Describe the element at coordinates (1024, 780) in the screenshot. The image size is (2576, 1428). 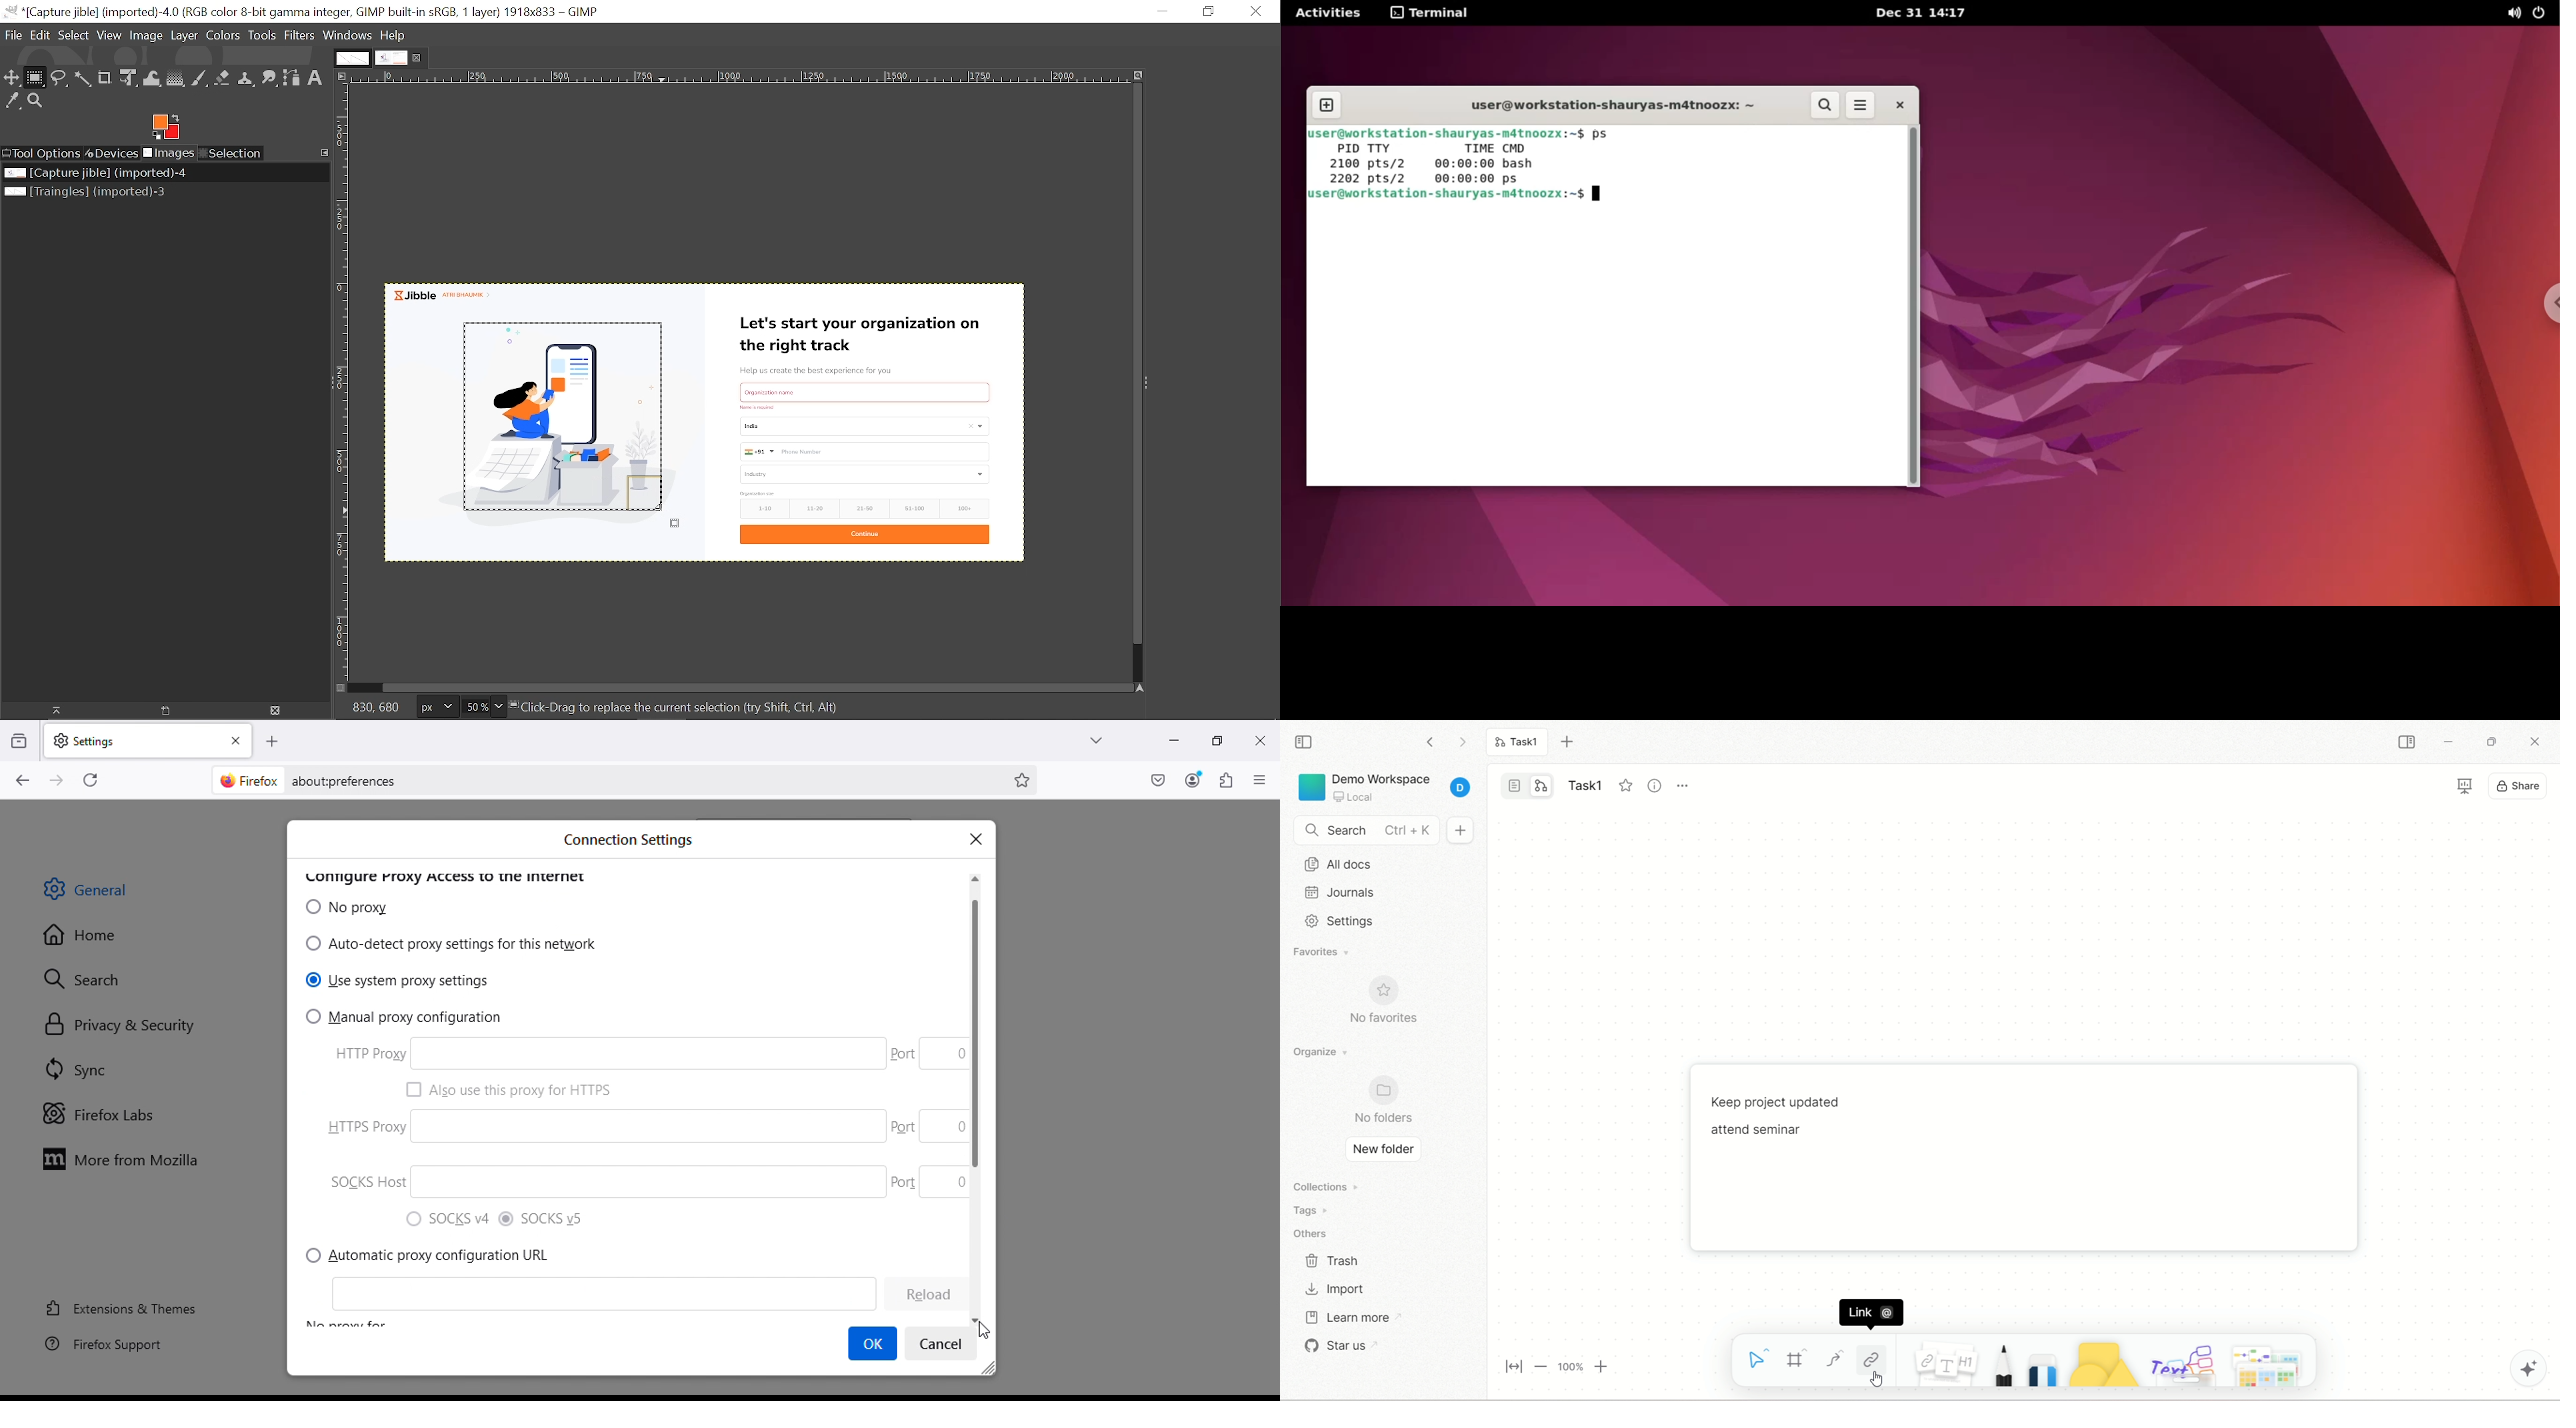
I see `Bookmark` at that location.